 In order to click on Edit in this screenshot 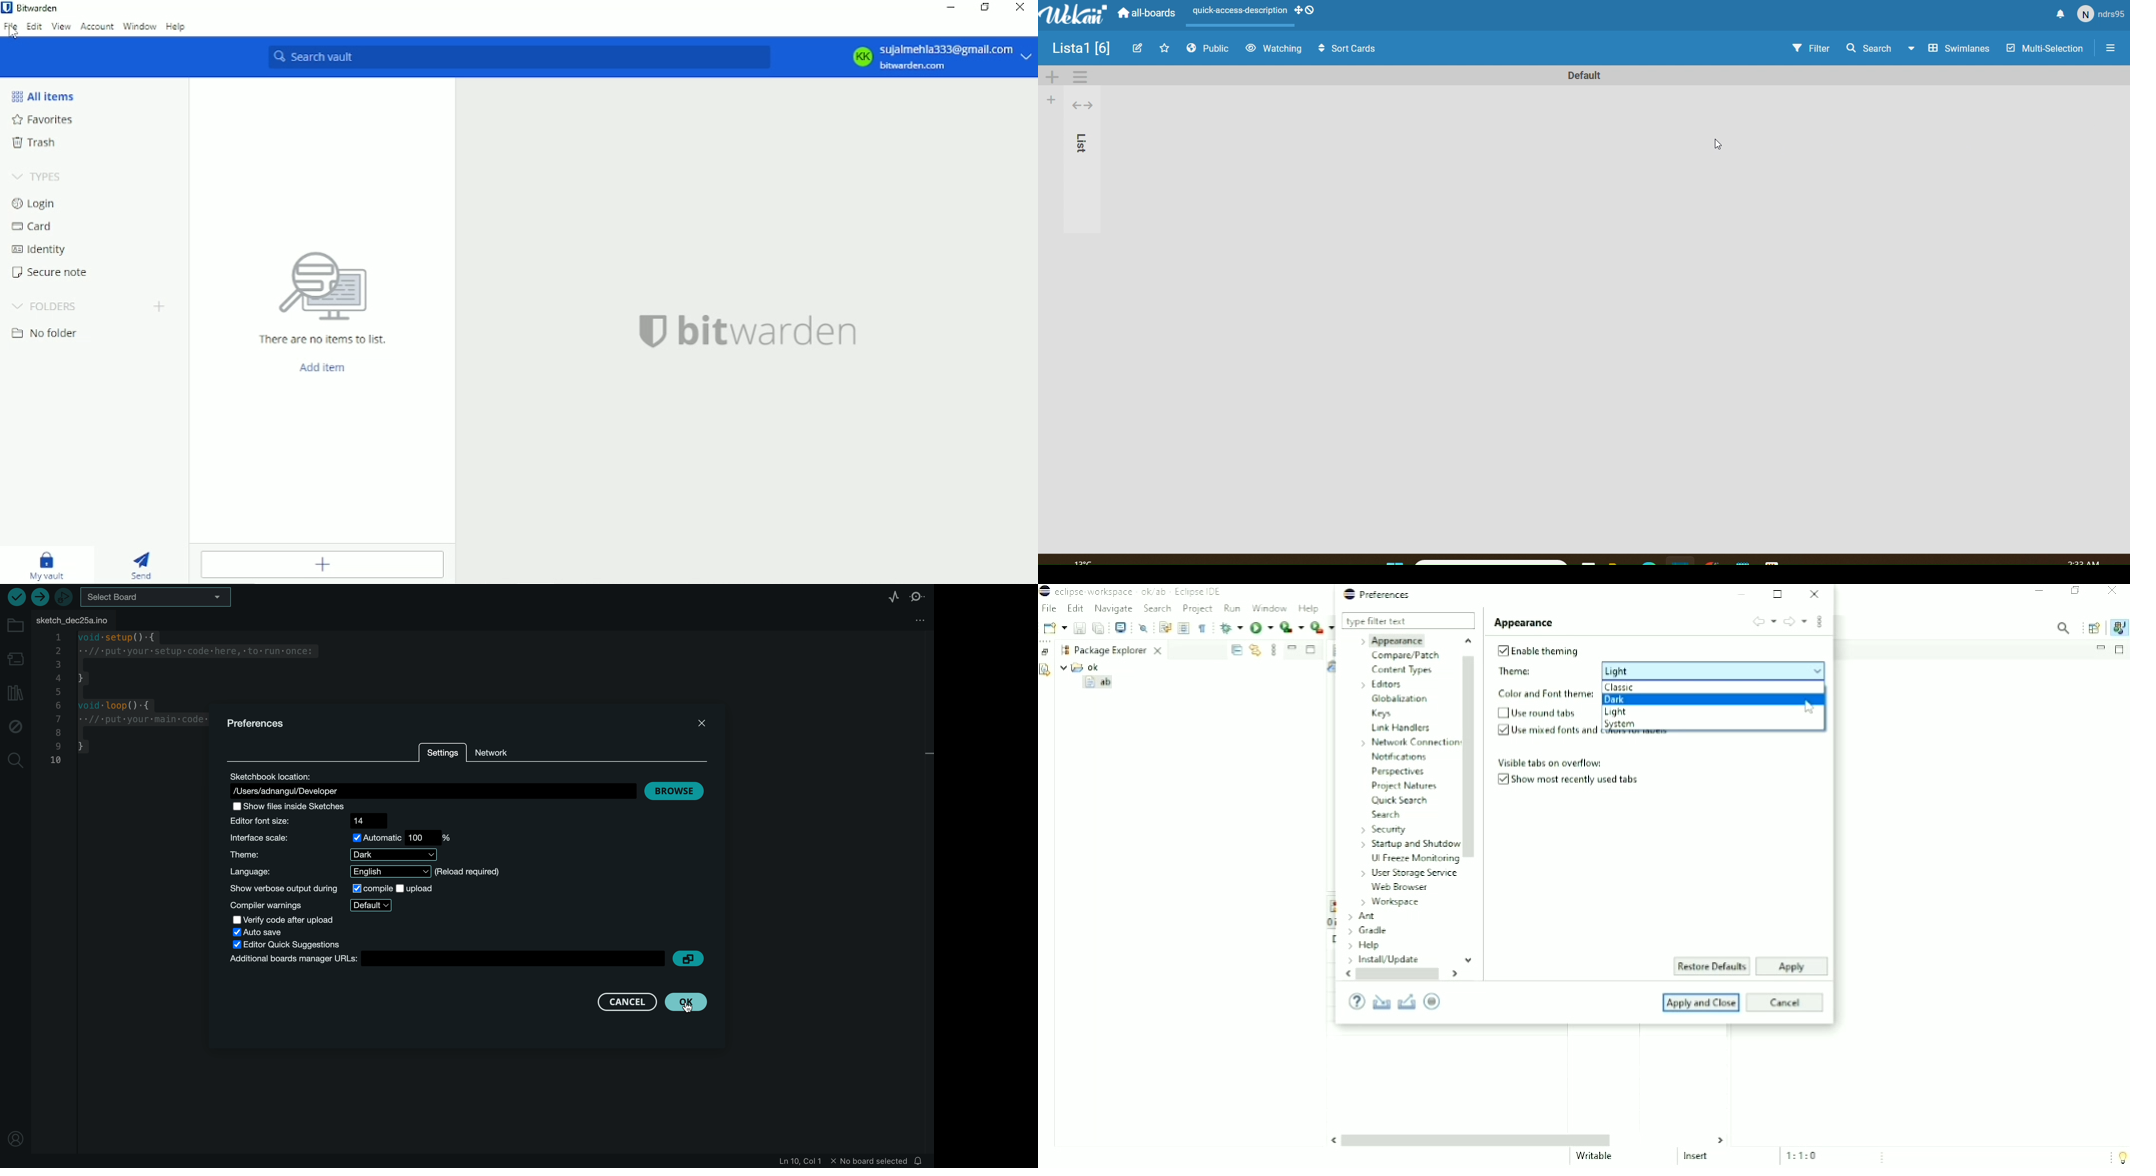, I will do `click(1141, 48)`.